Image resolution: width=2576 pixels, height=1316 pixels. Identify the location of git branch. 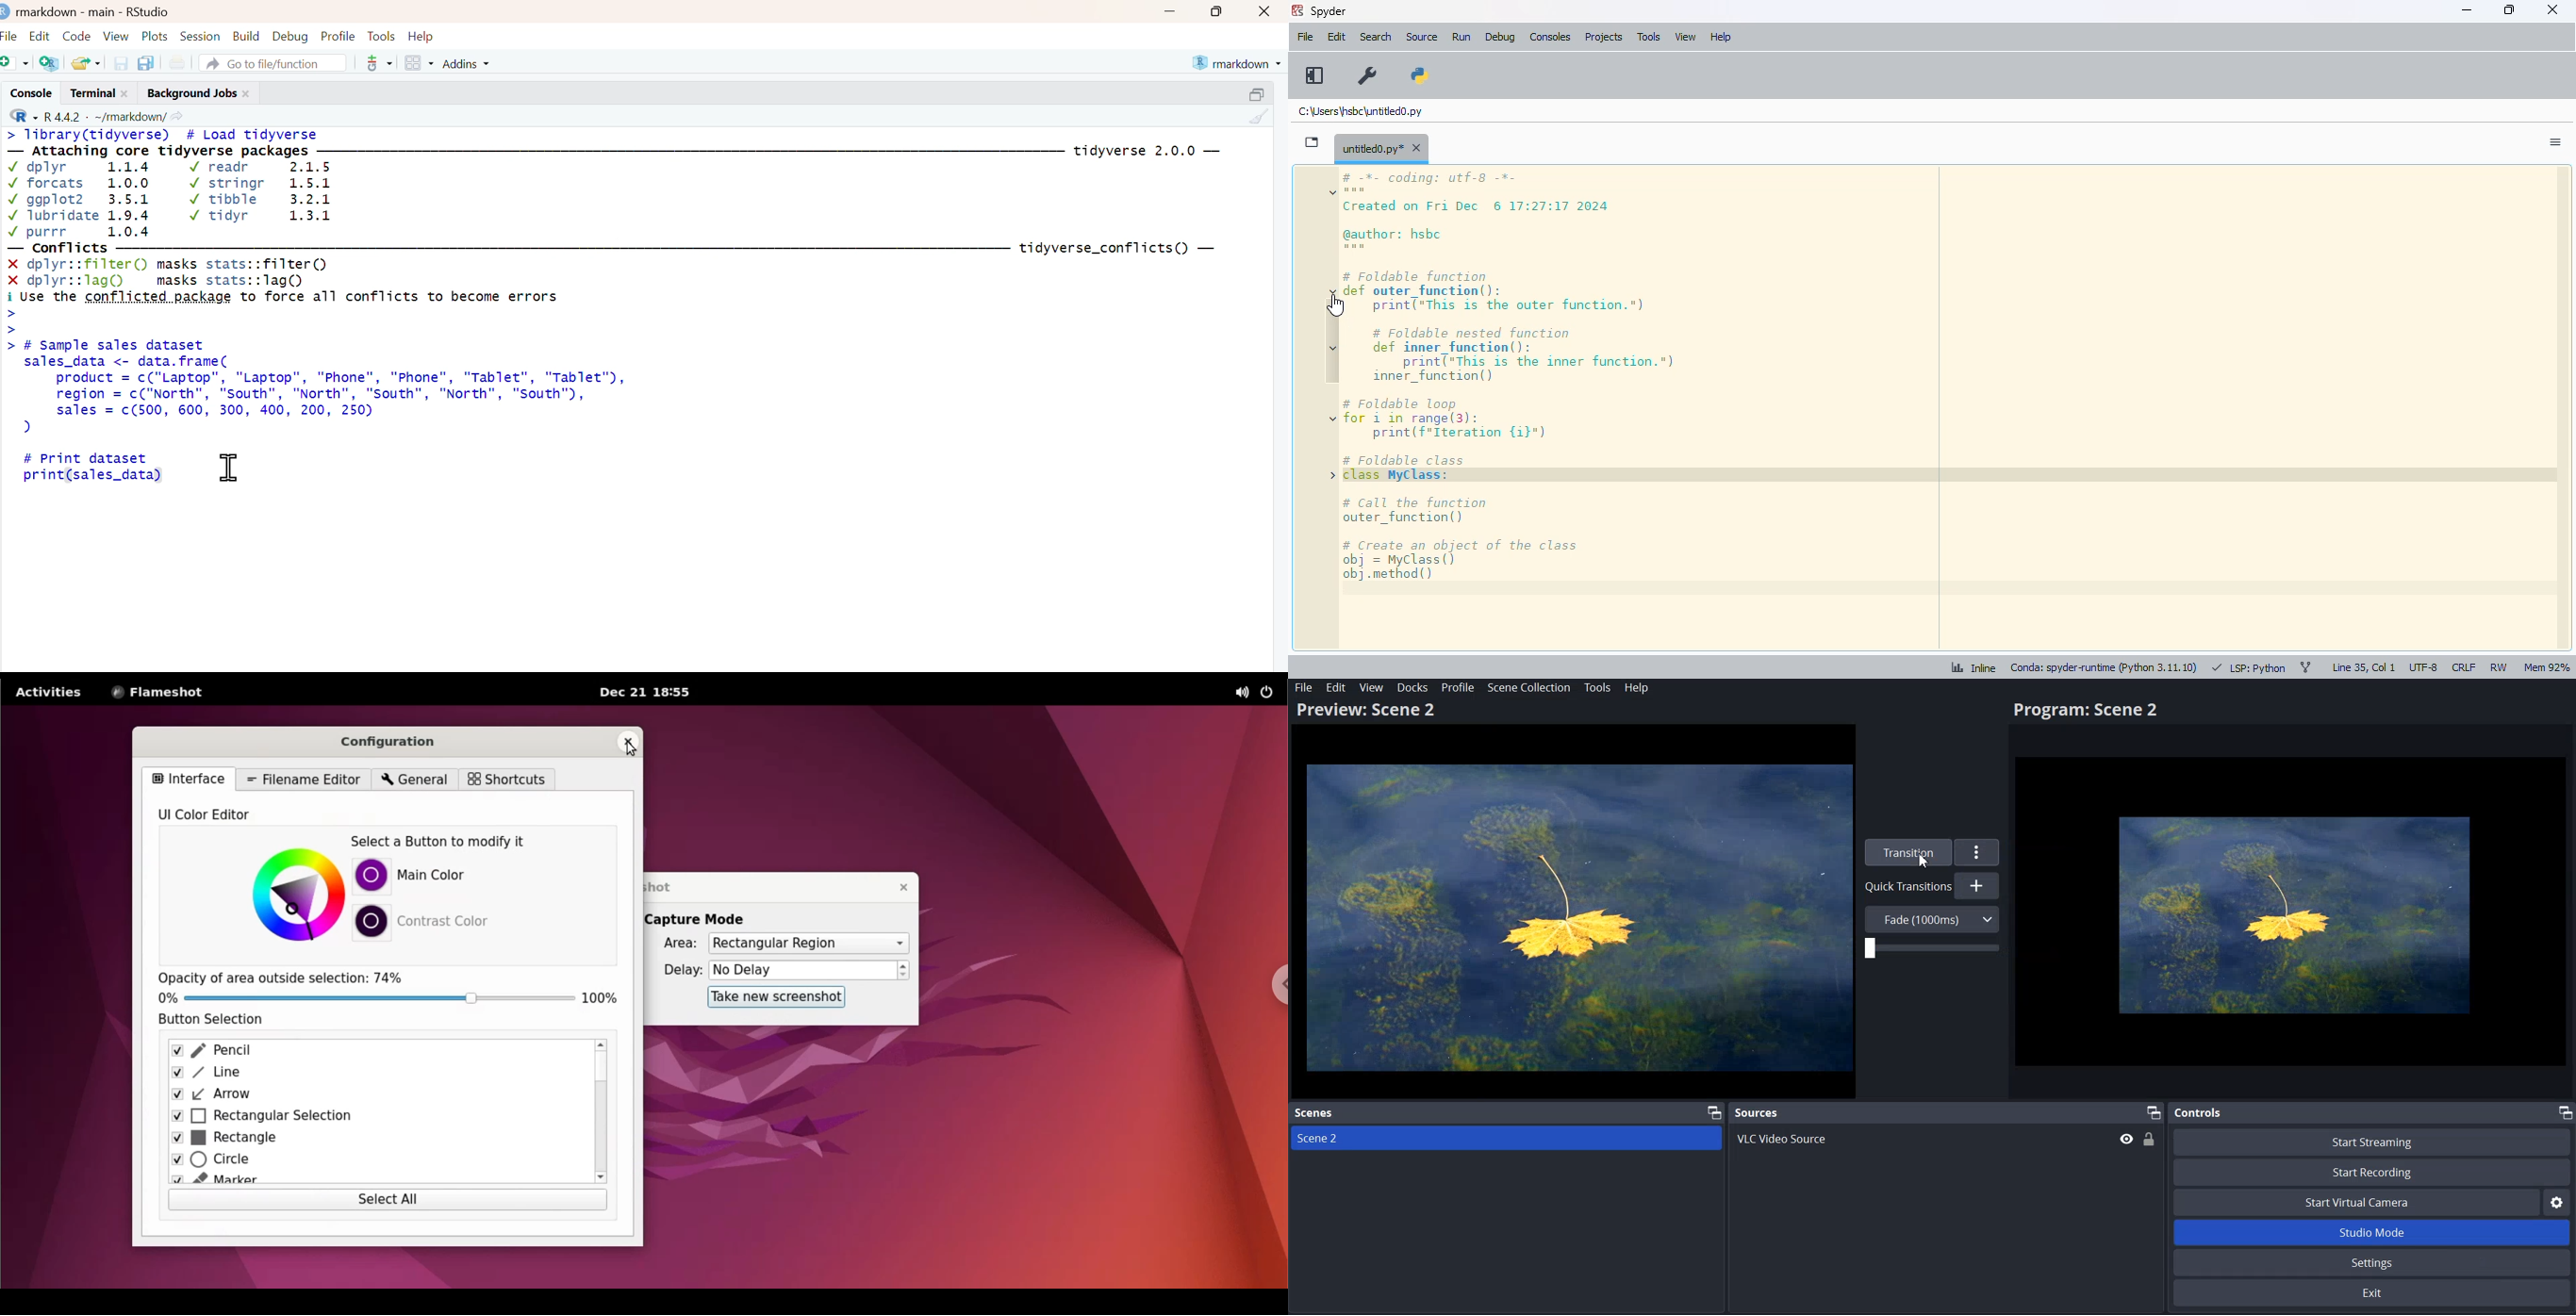
(2305, 668).